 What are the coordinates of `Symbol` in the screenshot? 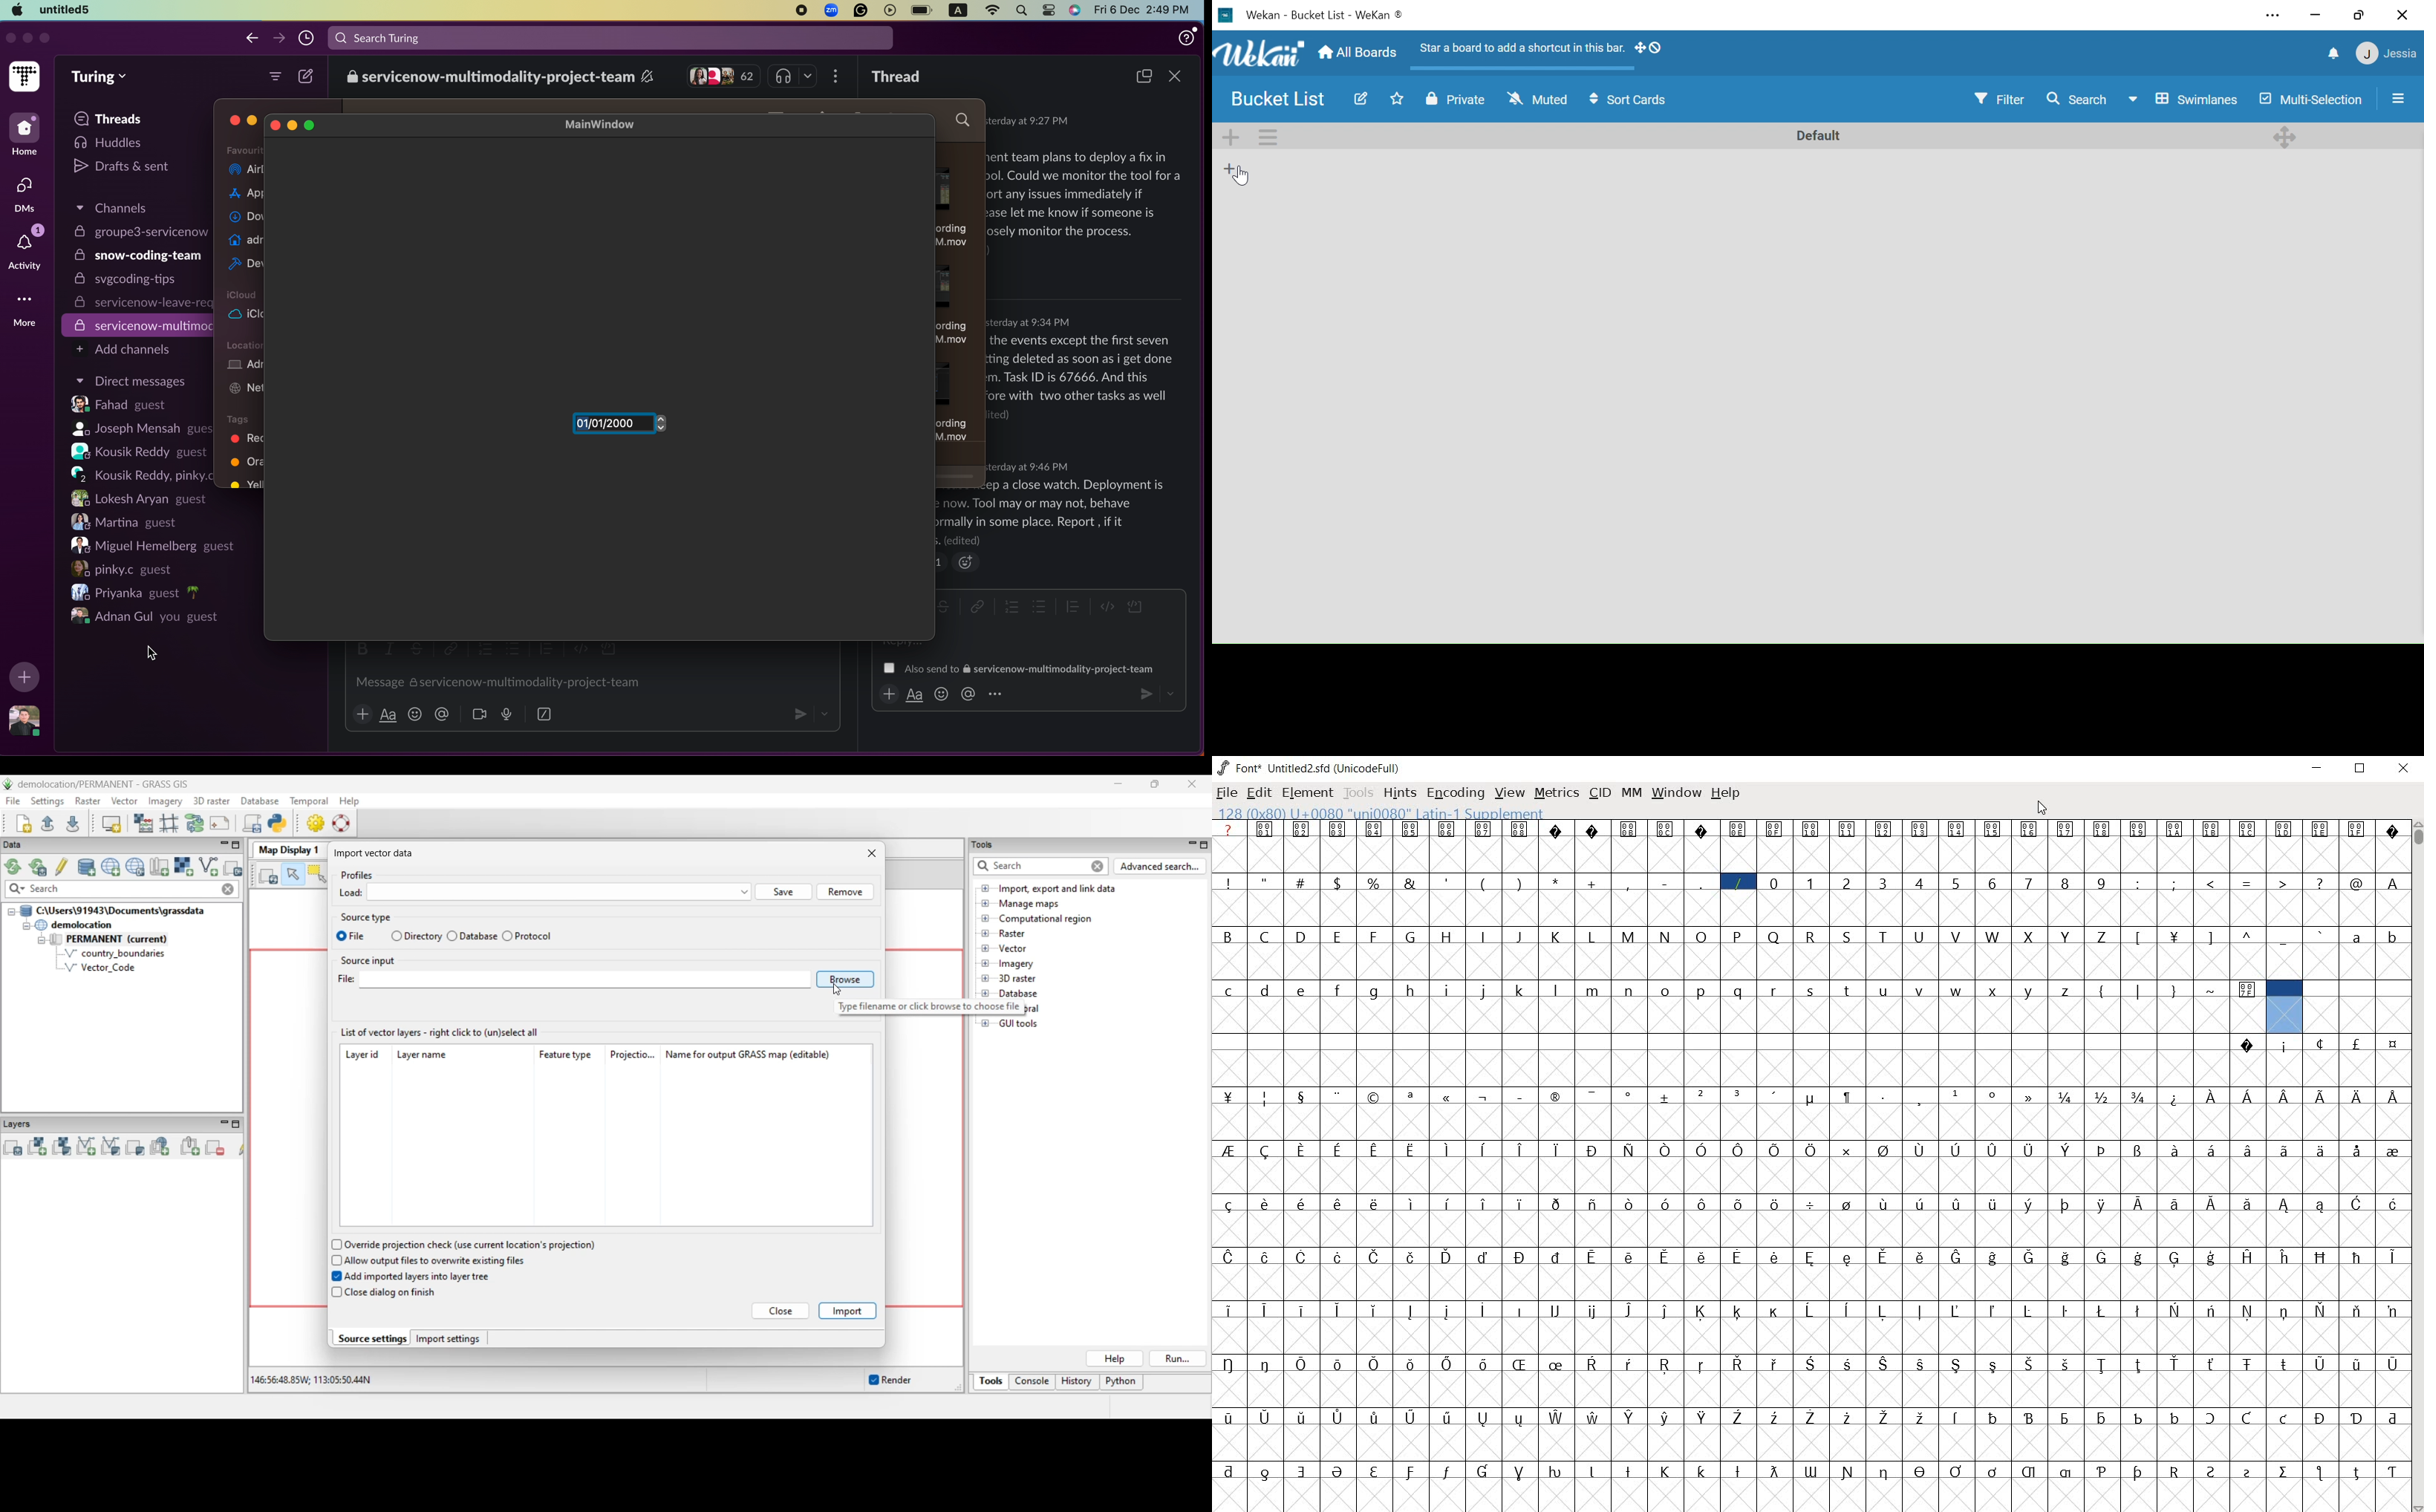 It's located at (1519, 1470).